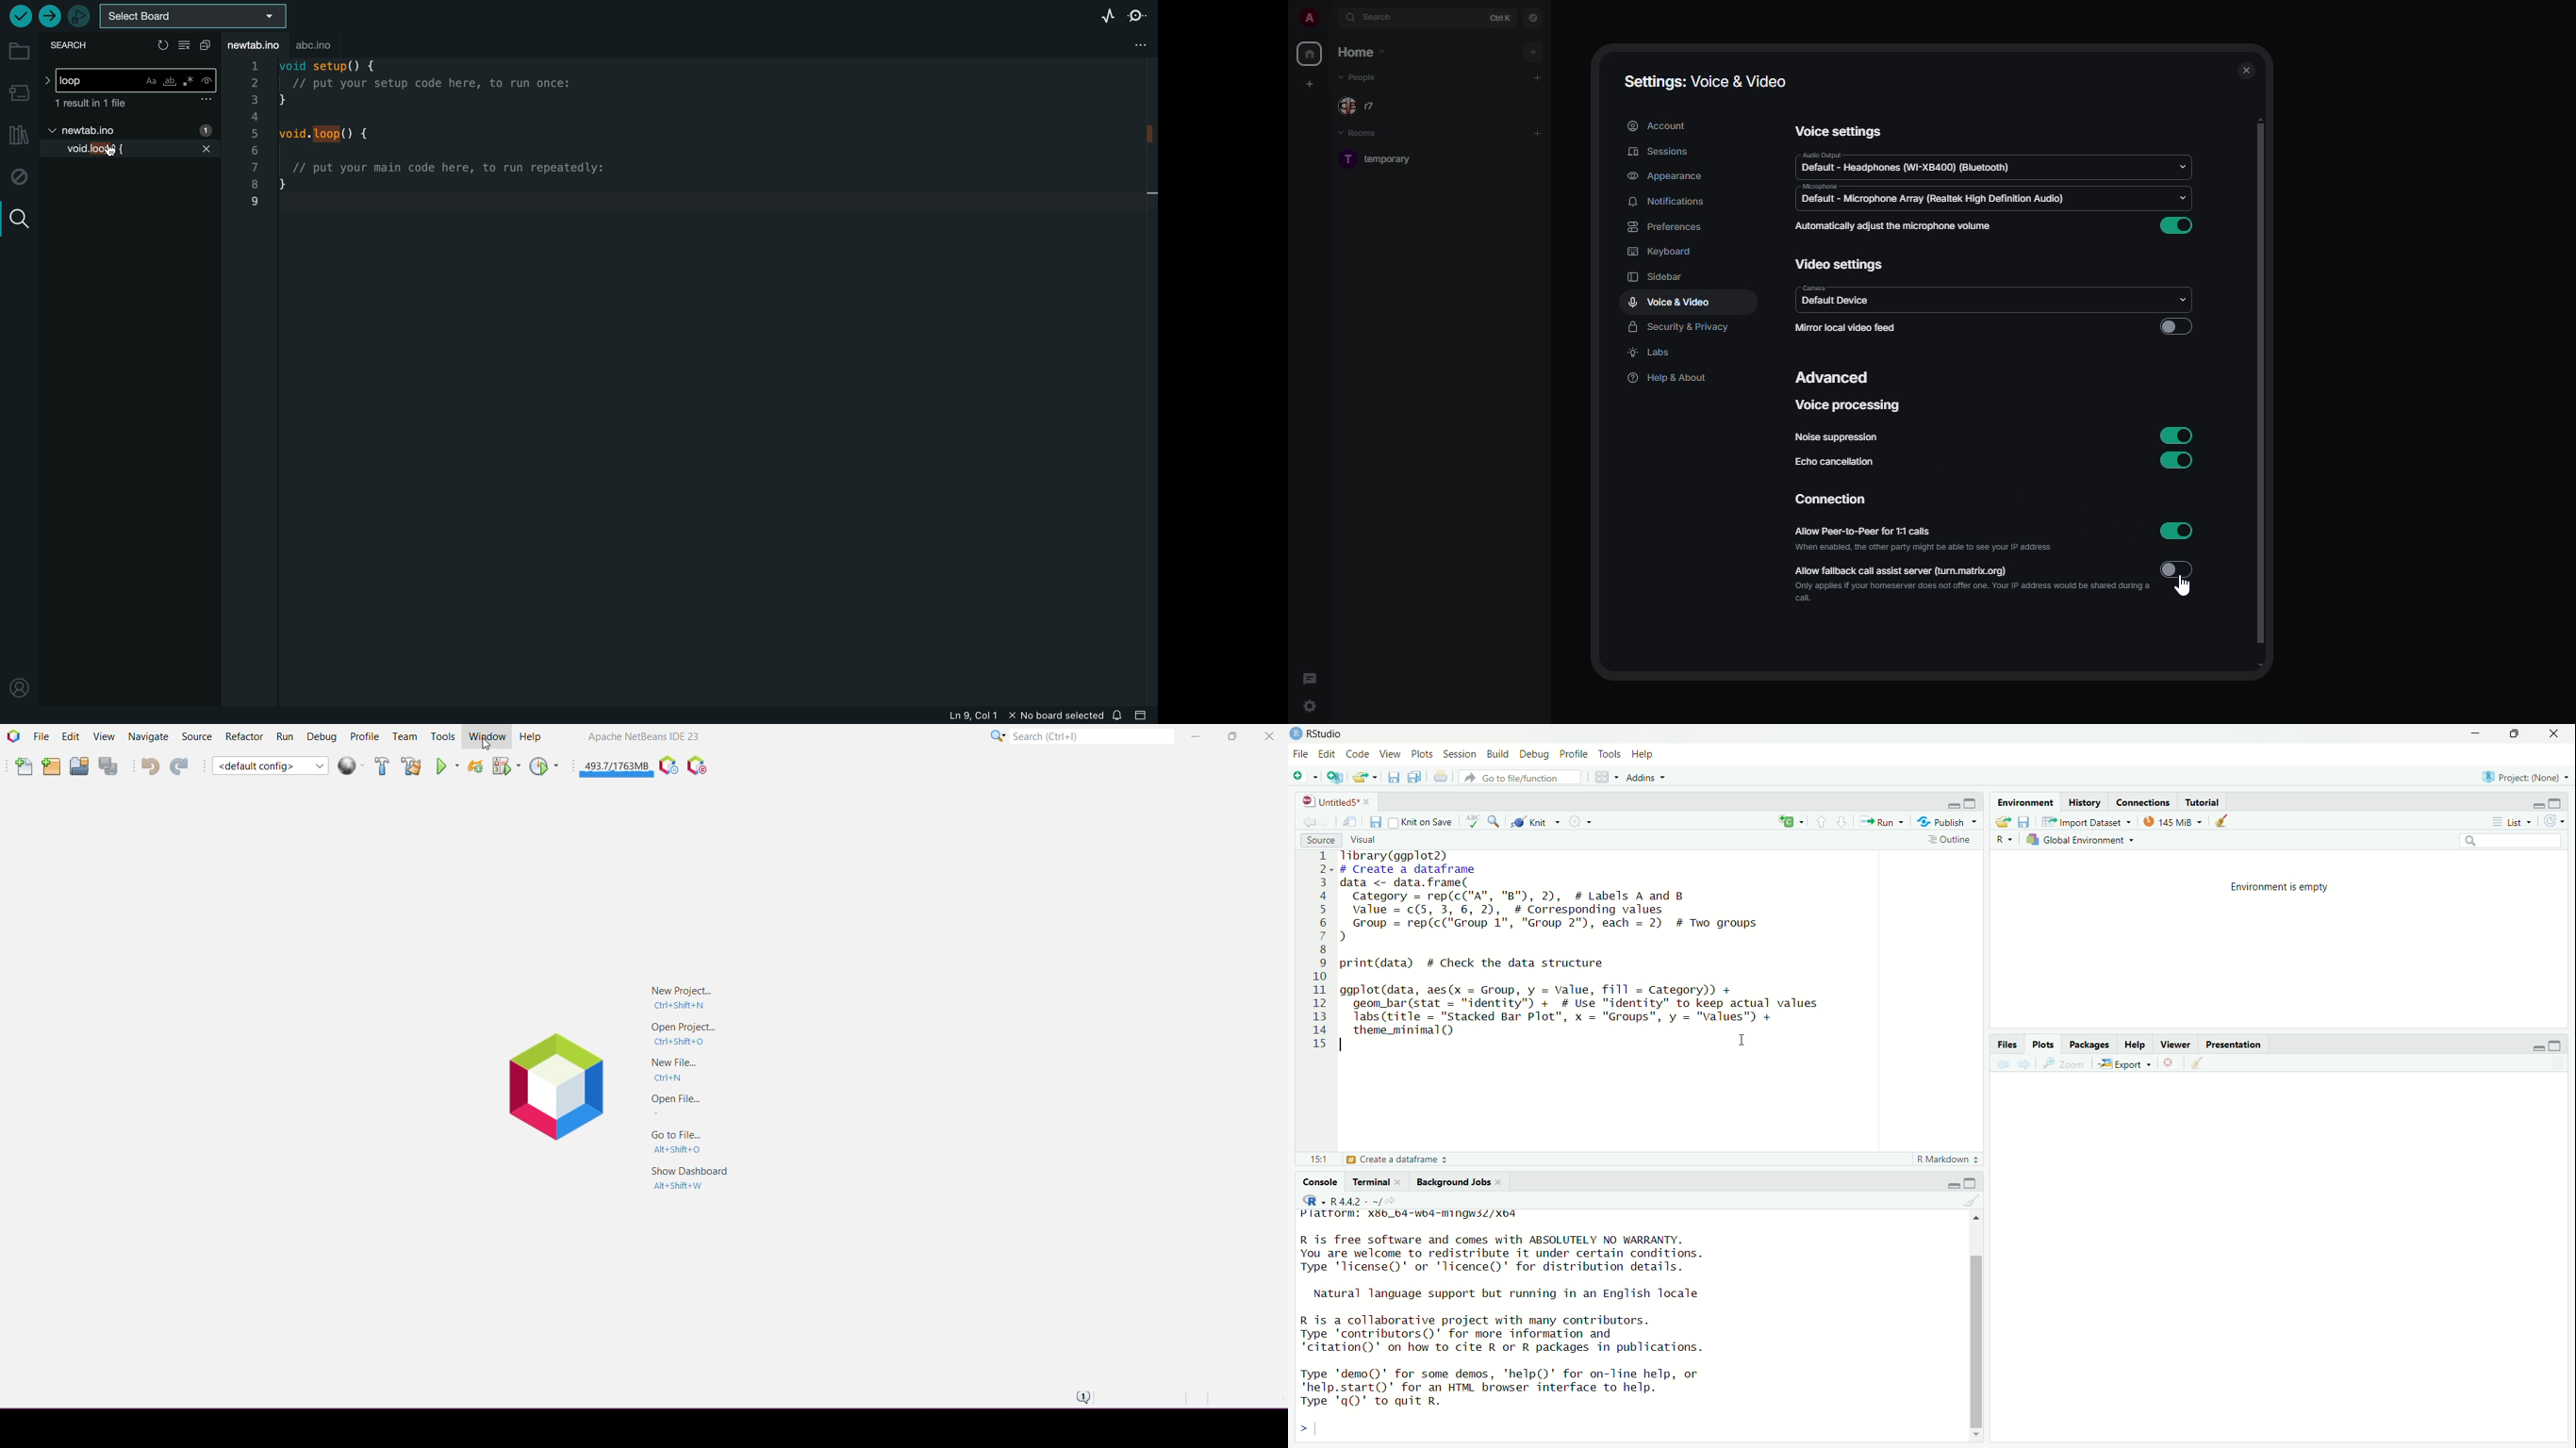  I want to click on Visual, so click(1375, 840).